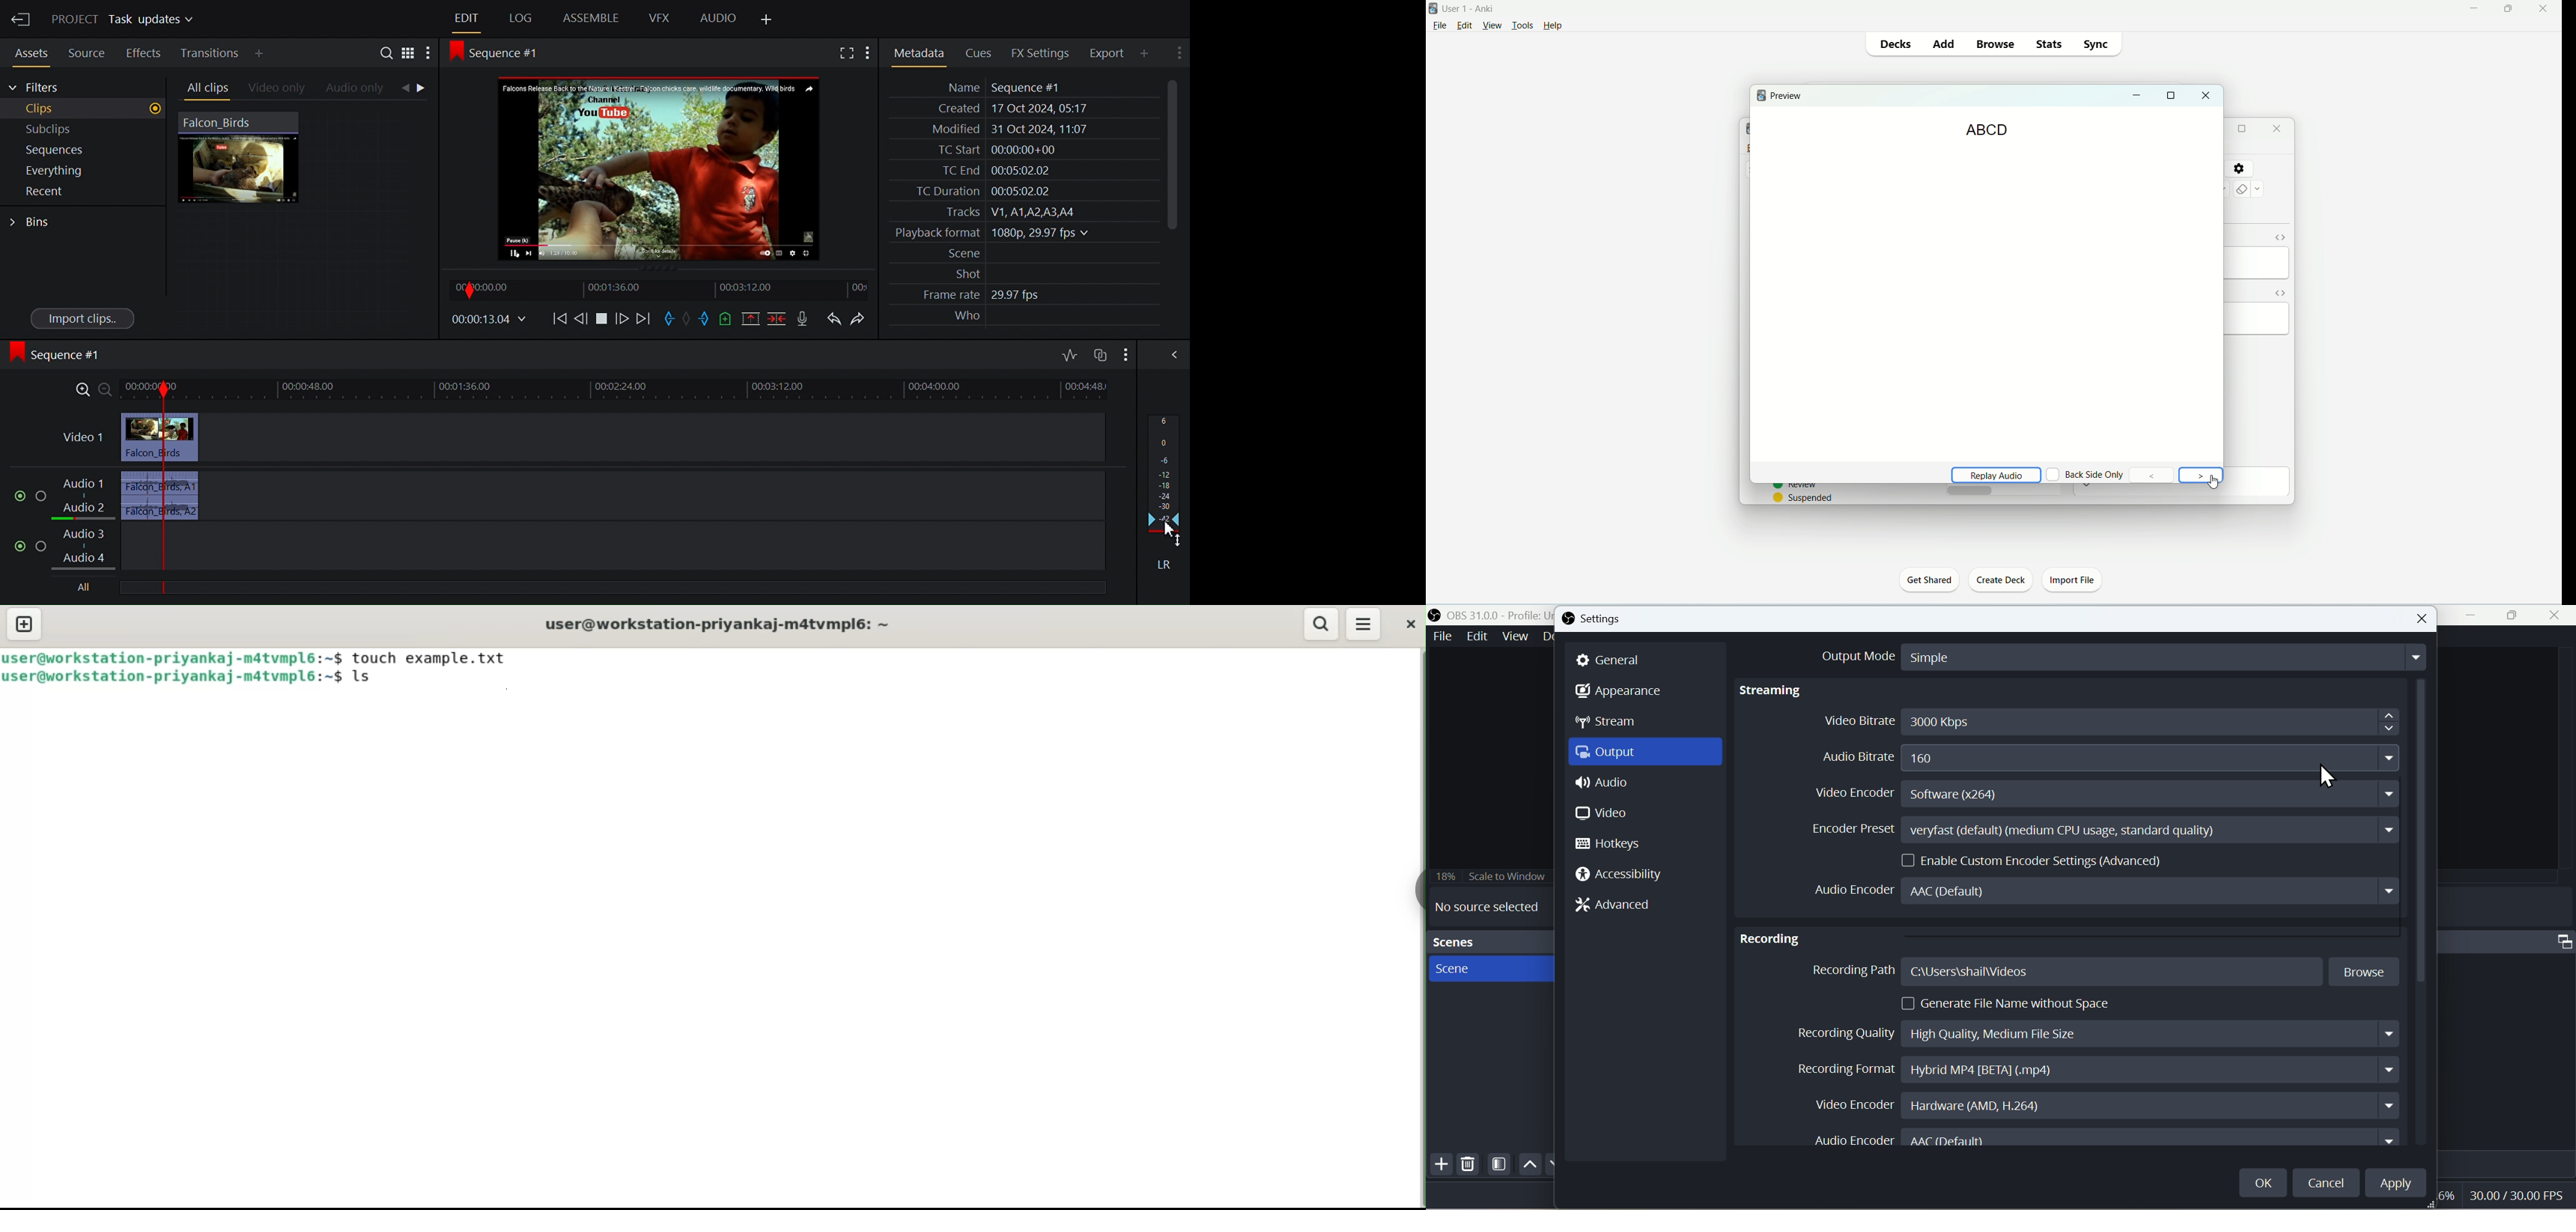 Image resolution: width=2576 pixels, height=1232 pixels. Describe the element at coordinates (1003, 129) in the screenshot. I see `Modified 31 Oct 2024, 11:06` at that location.